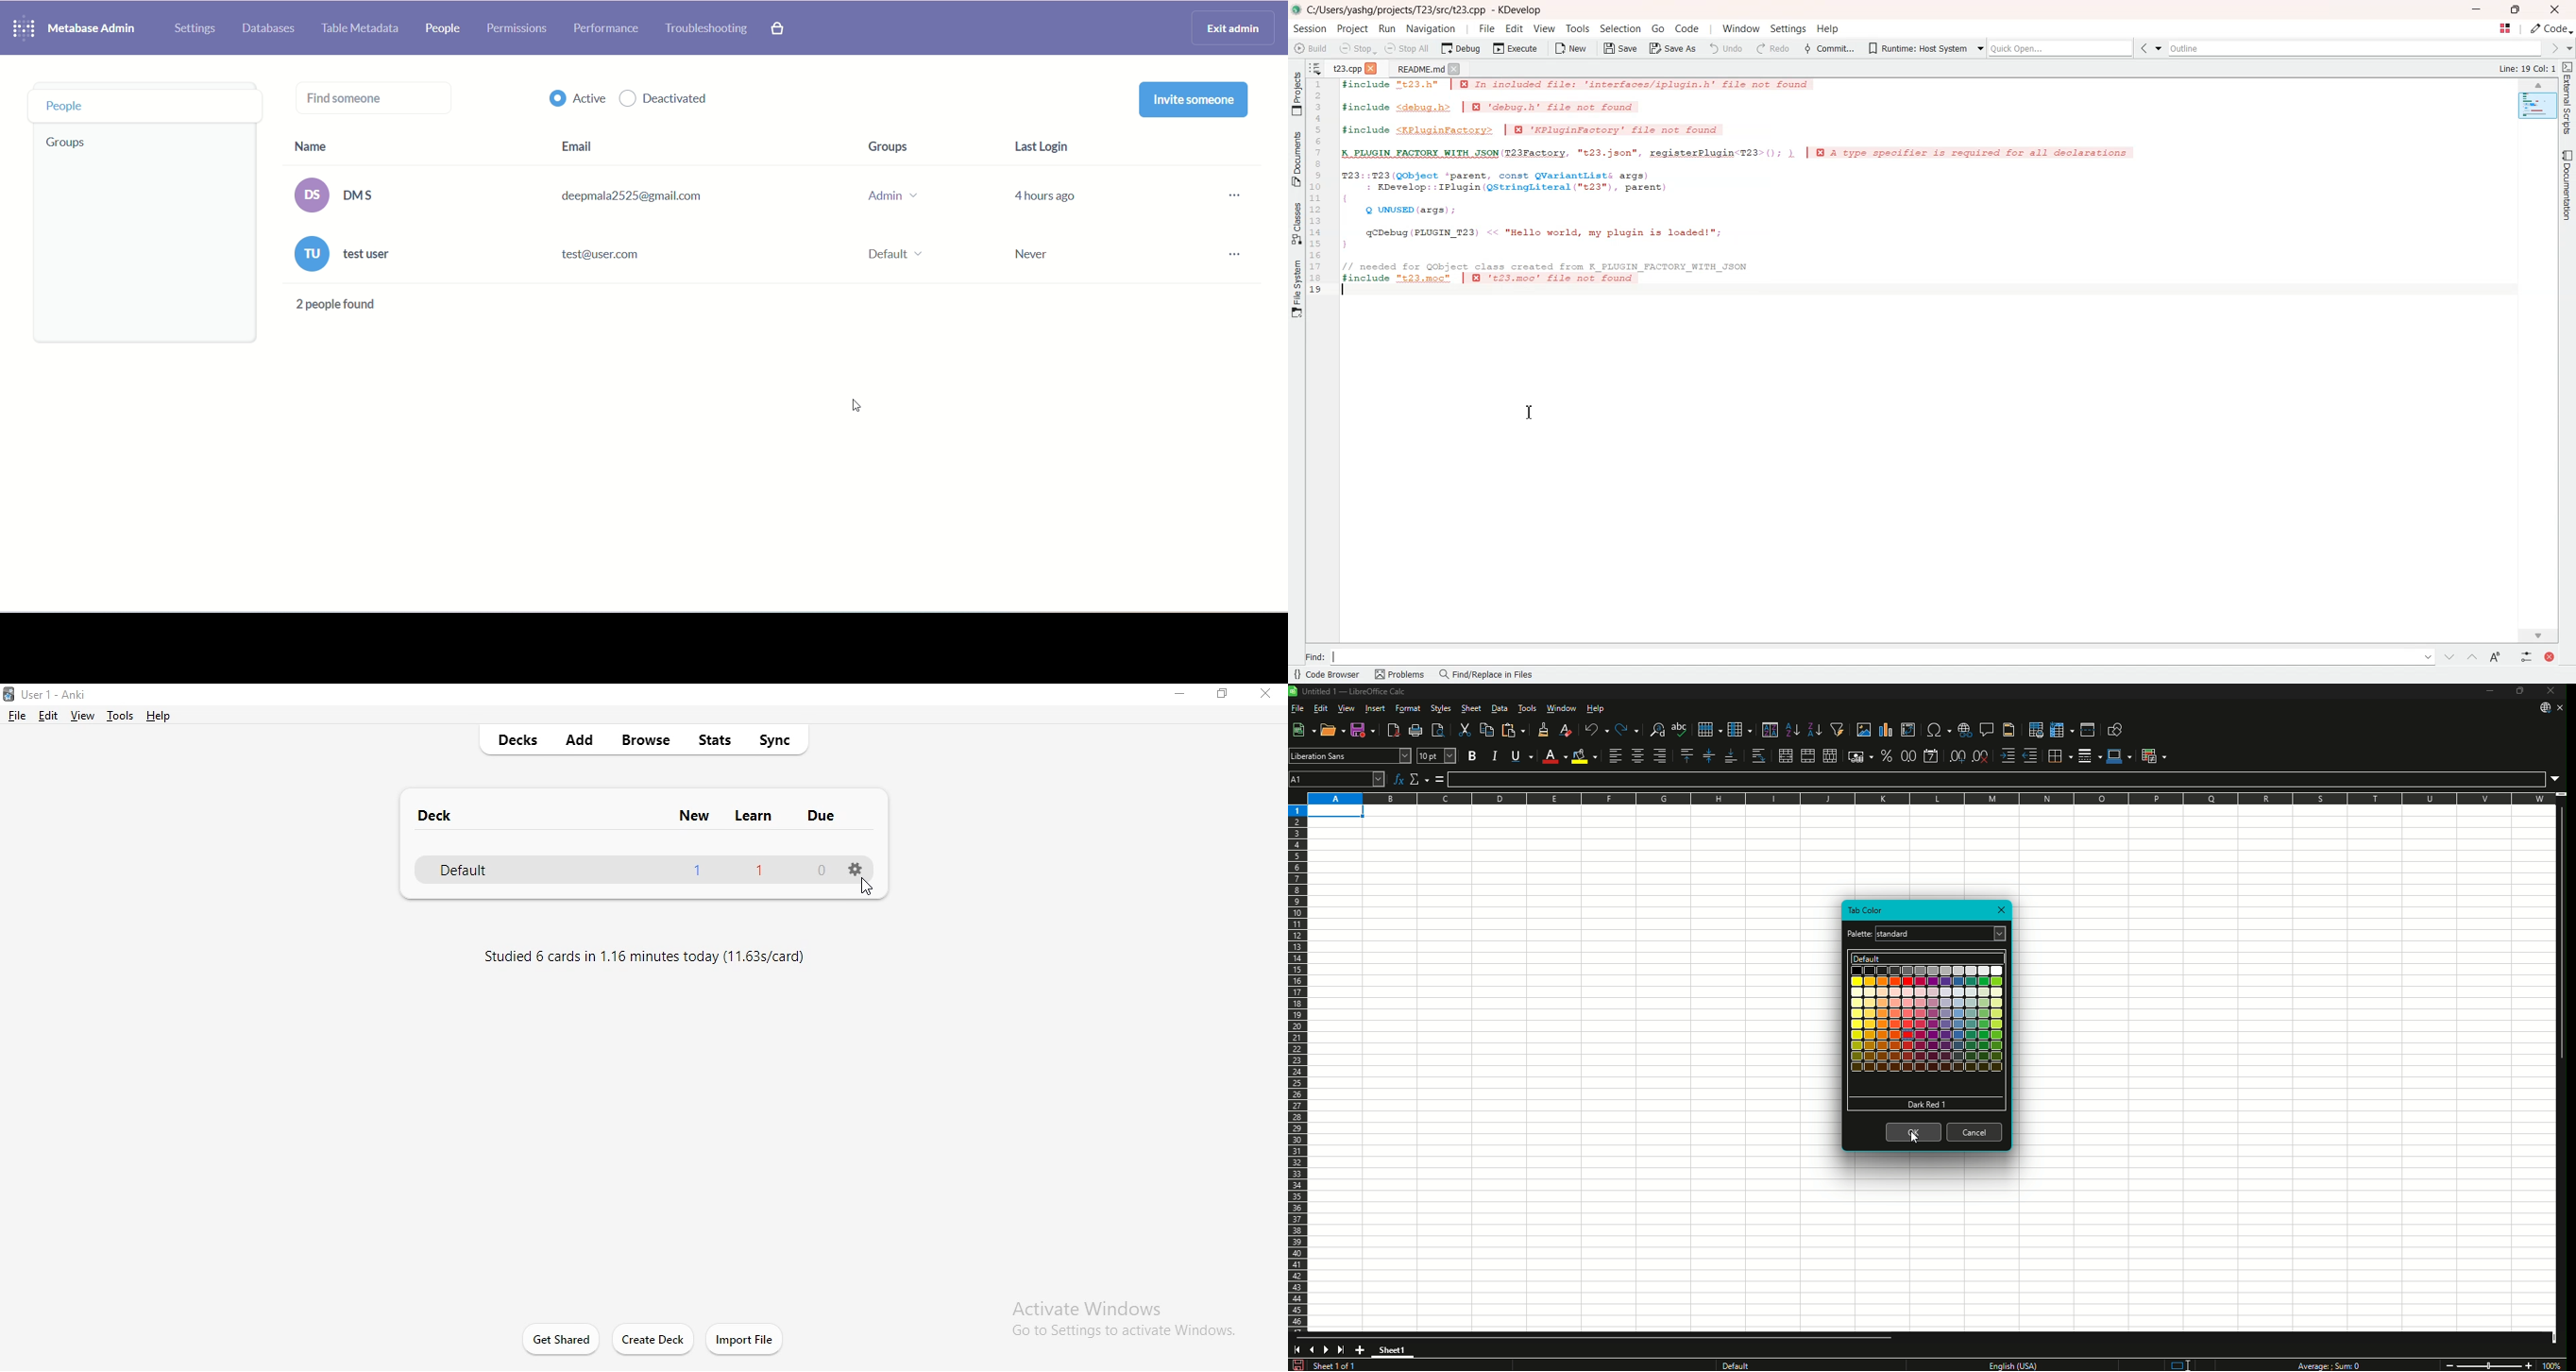 The image size is (2576, 1372). I want to click on new, so click(698, 819).